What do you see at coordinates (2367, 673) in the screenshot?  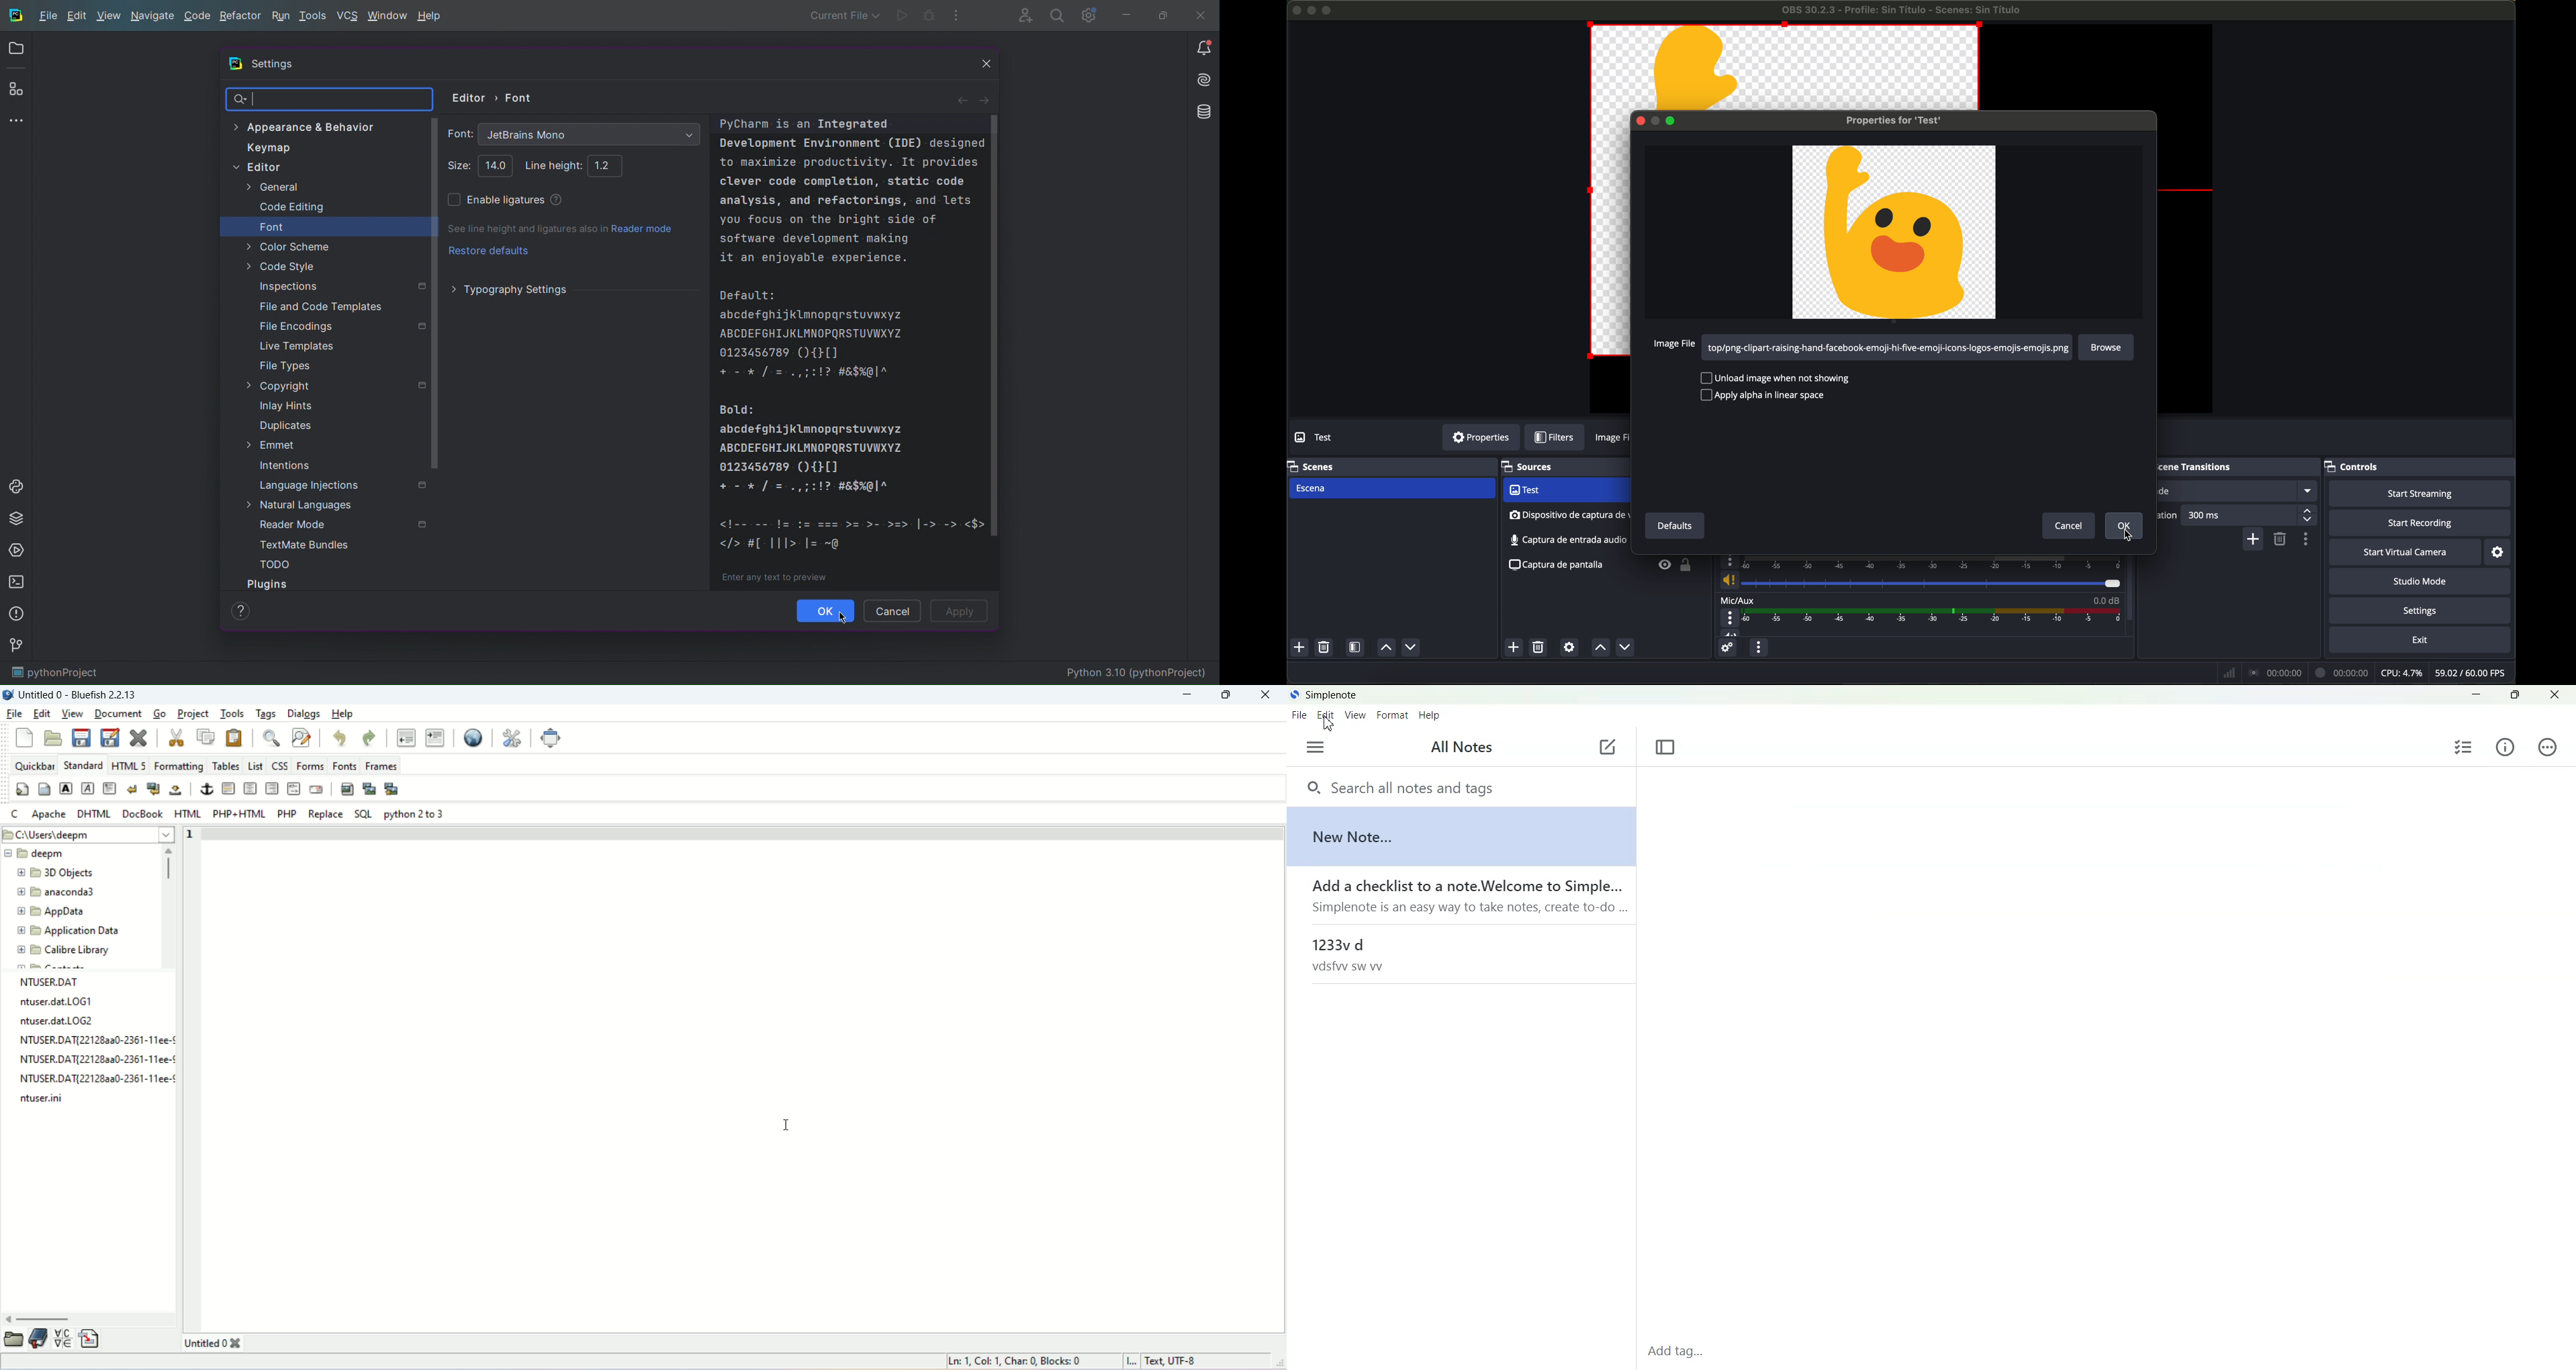 I see `data` at bounding box center [2367, 673].